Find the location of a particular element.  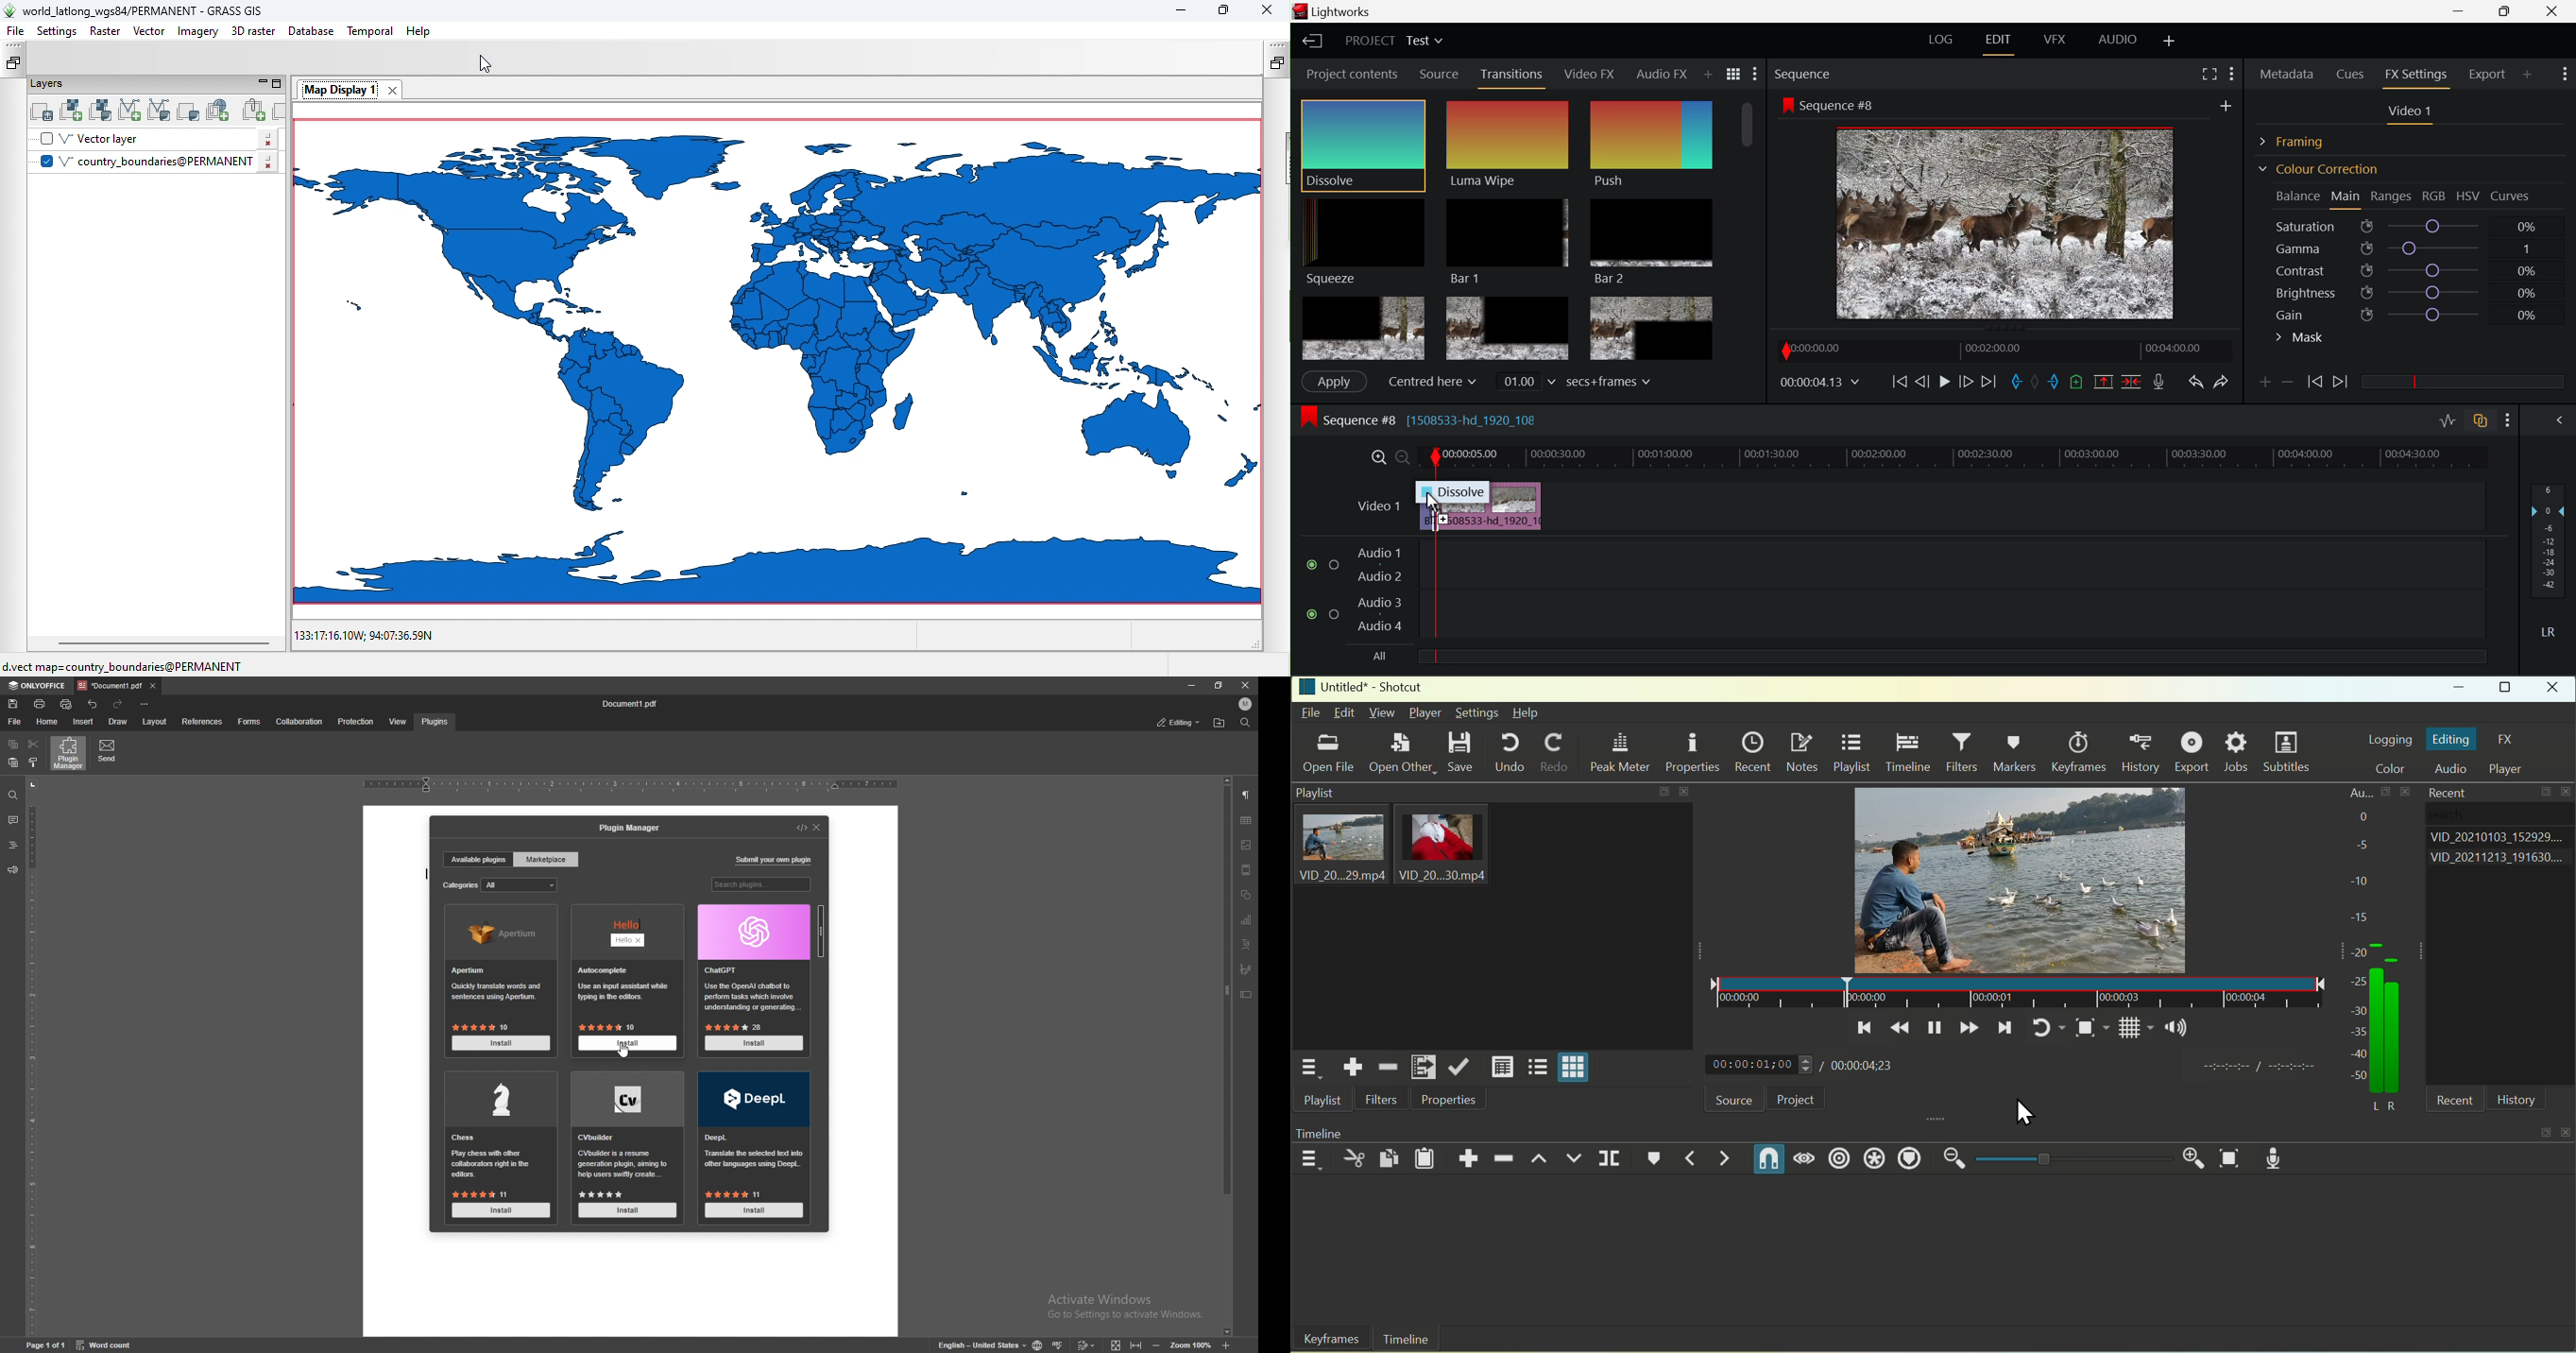

Balance Section is located at coordinates (2300, 196).